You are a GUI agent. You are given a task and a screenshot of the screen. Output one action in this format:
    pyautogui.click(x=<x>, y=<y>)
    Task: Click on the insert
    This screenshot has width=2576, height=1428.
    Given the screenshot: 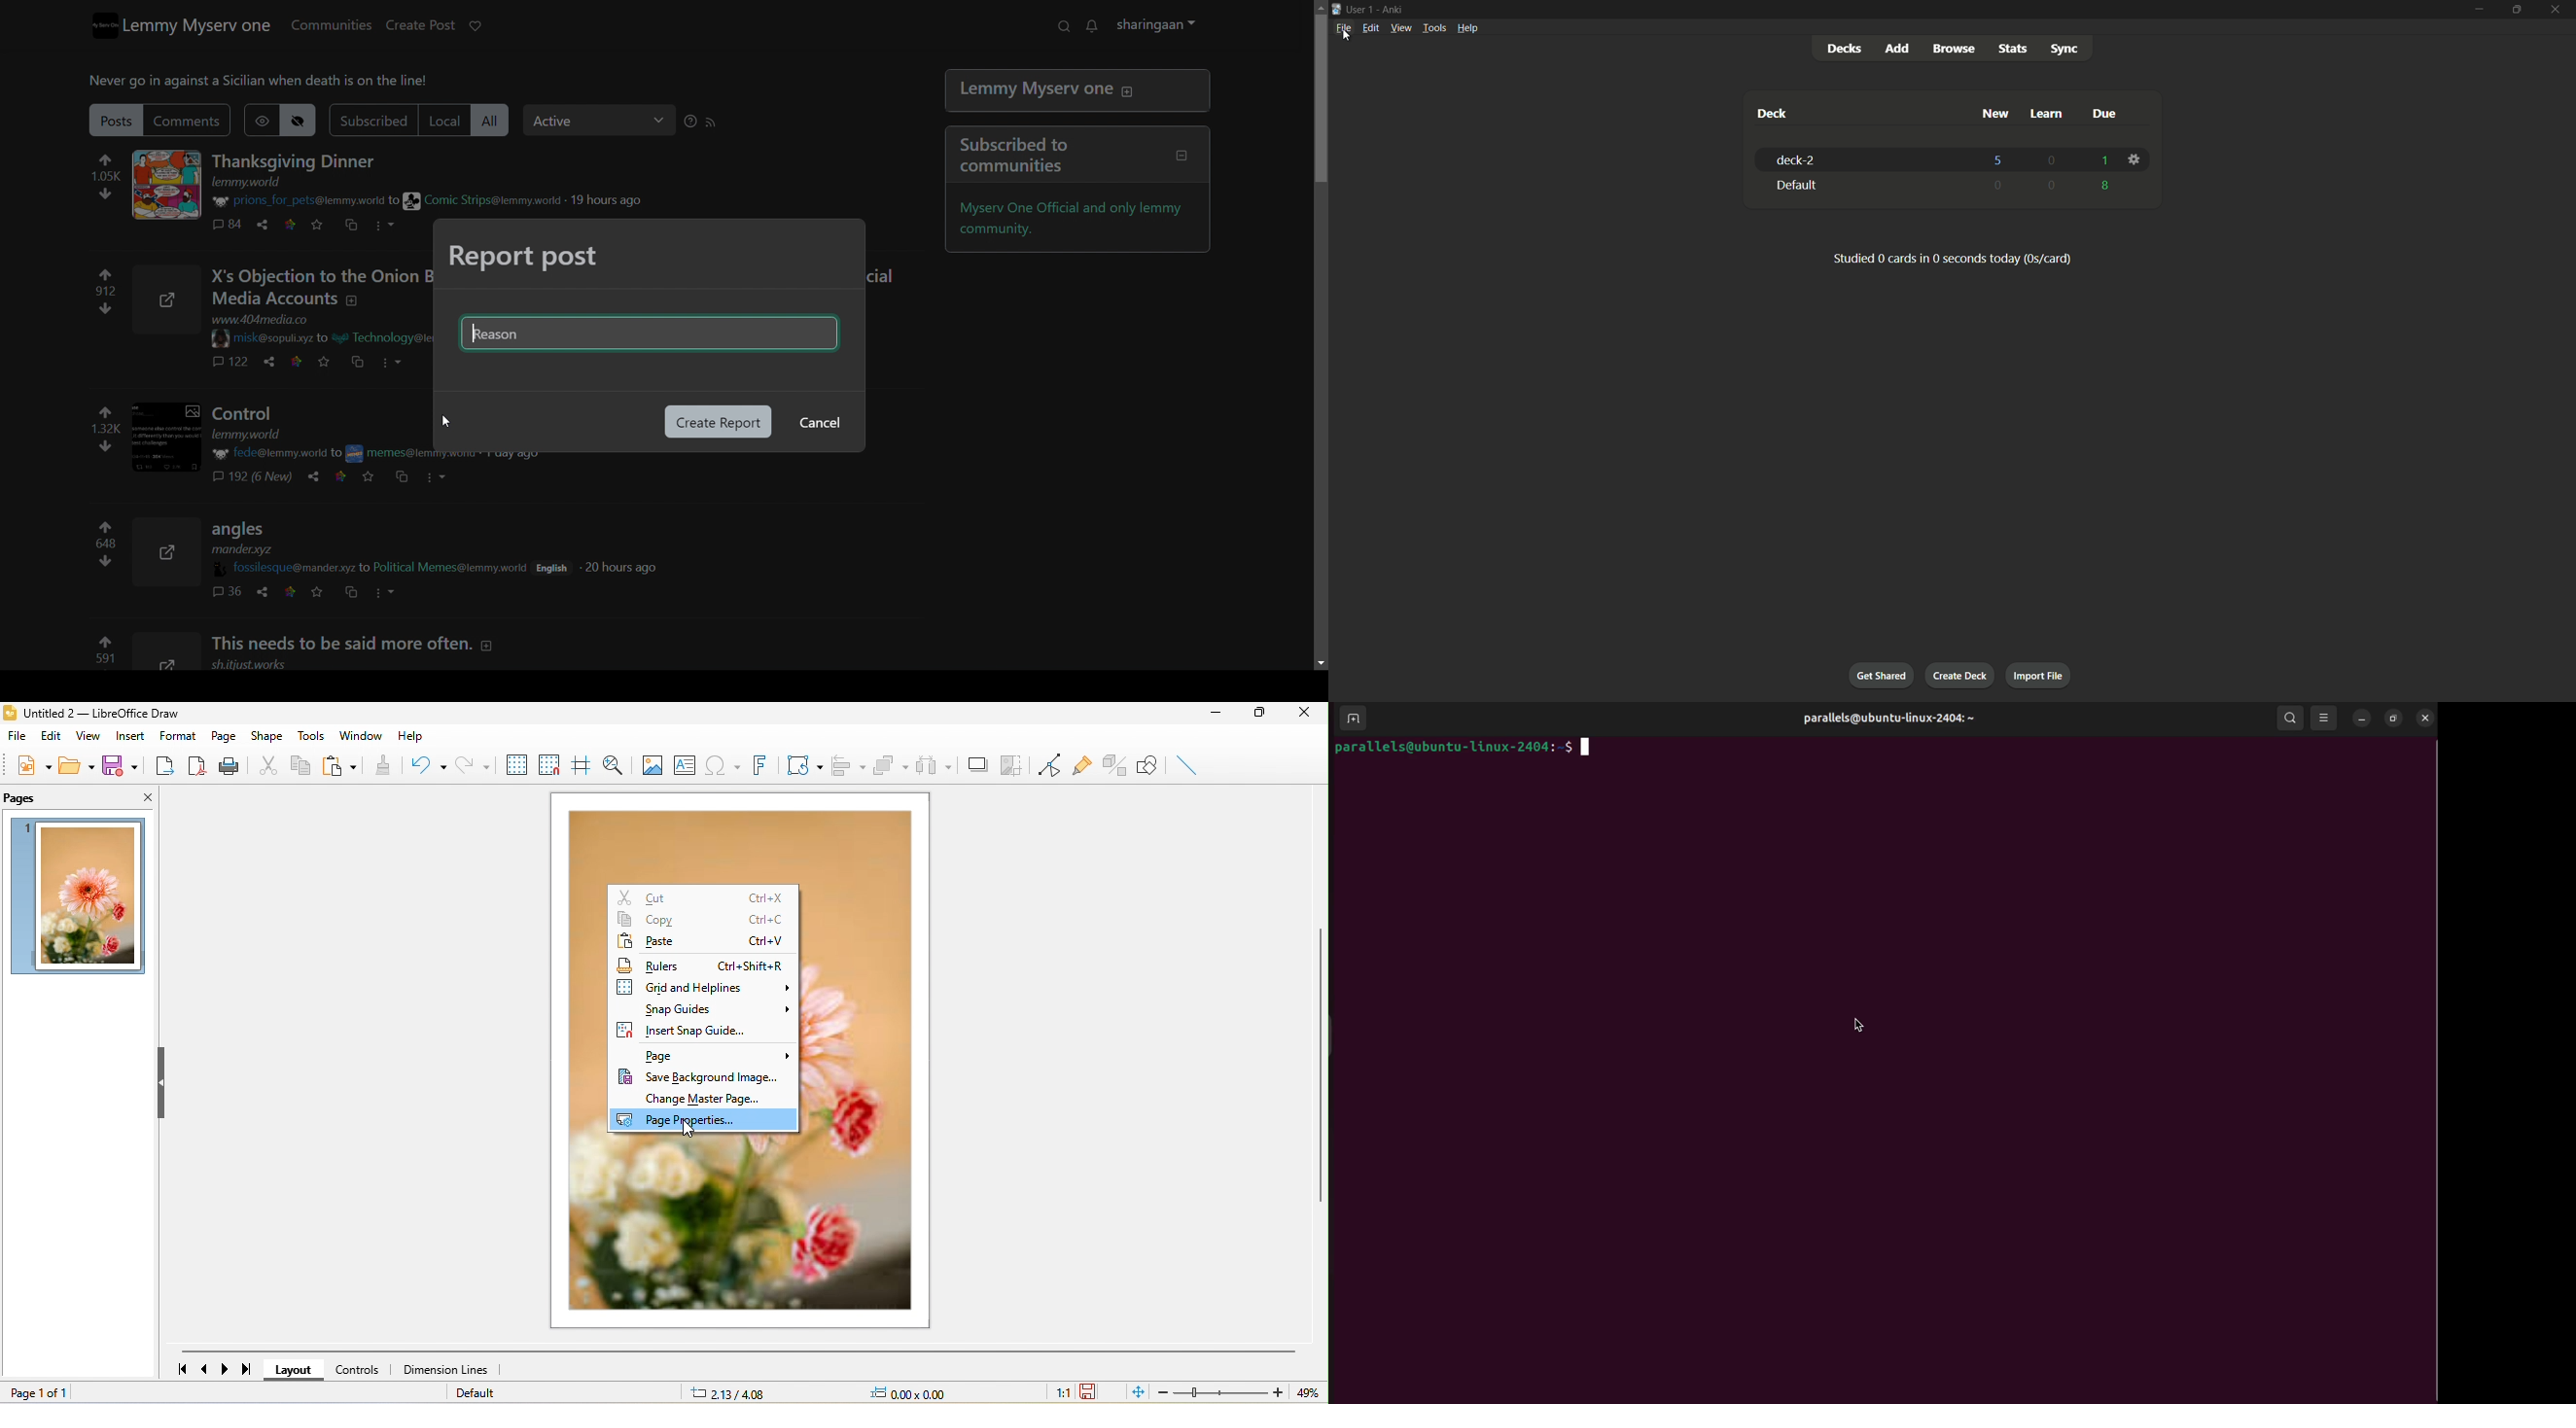 What is the action you would take?
    pyautogui.click(x=134, y=734)
    